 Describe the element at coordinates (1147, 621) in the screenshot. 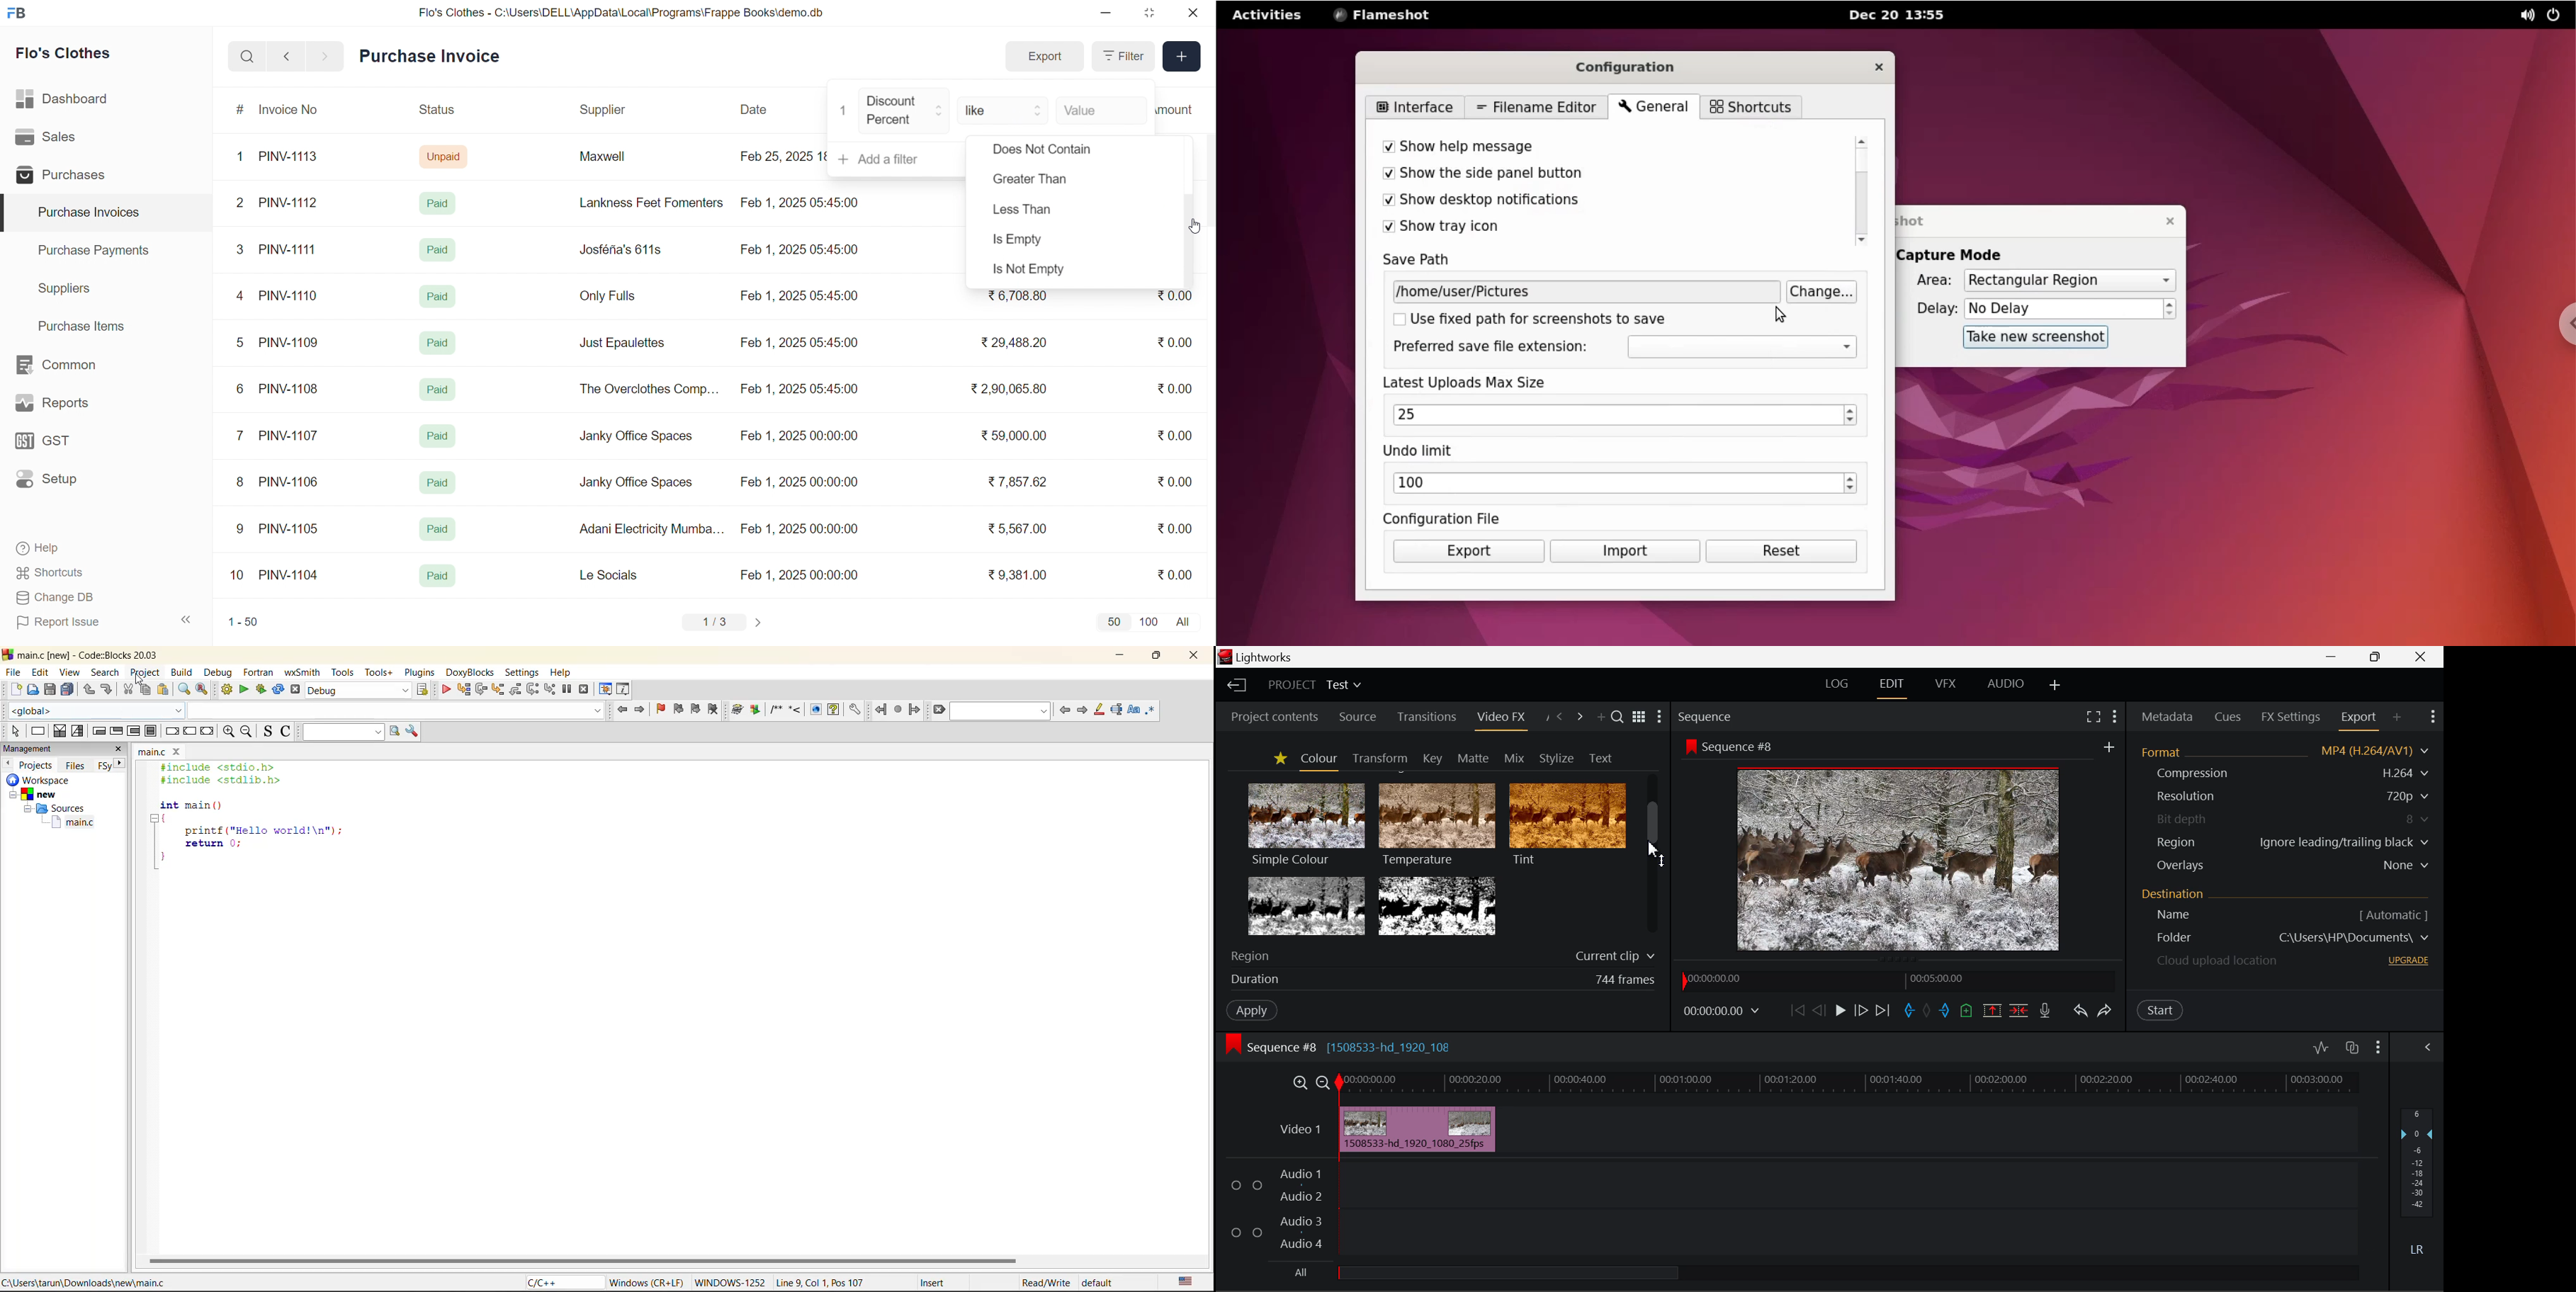

I see `100` at that location.